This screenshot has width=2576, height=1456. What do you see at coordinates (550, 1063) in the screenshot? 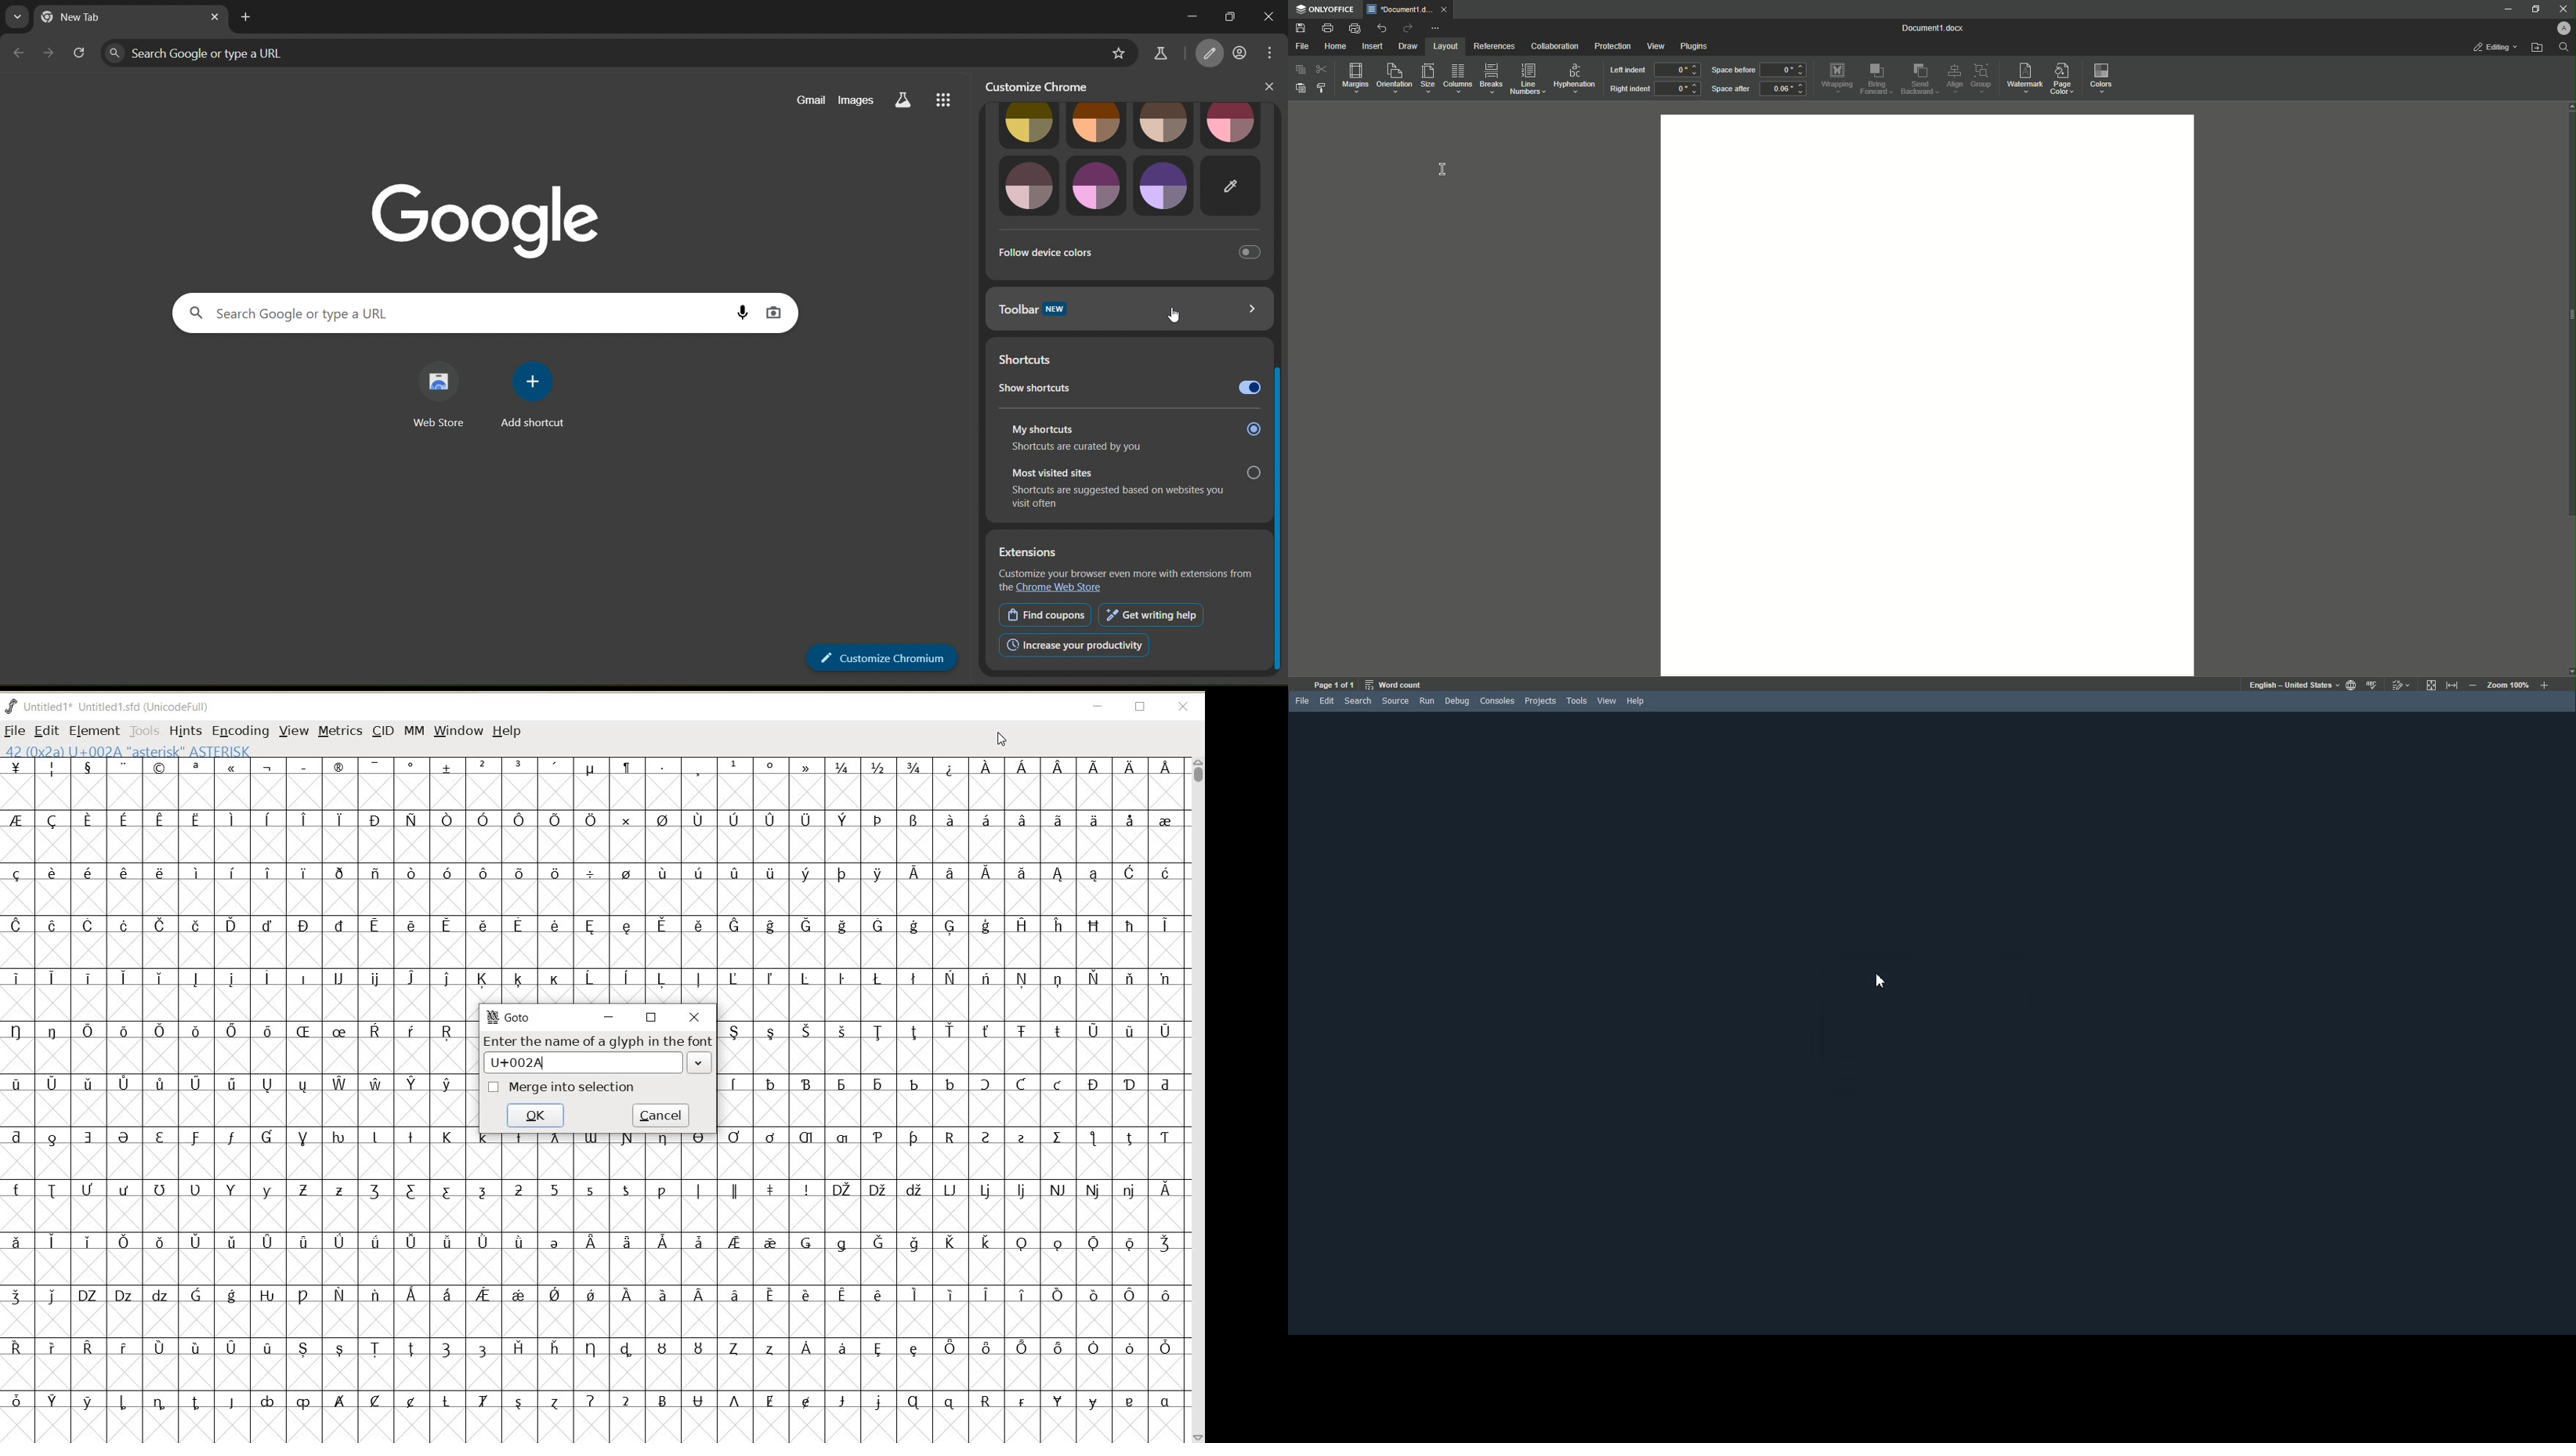
I see `U+002A` at bounding box center [550, 1063].